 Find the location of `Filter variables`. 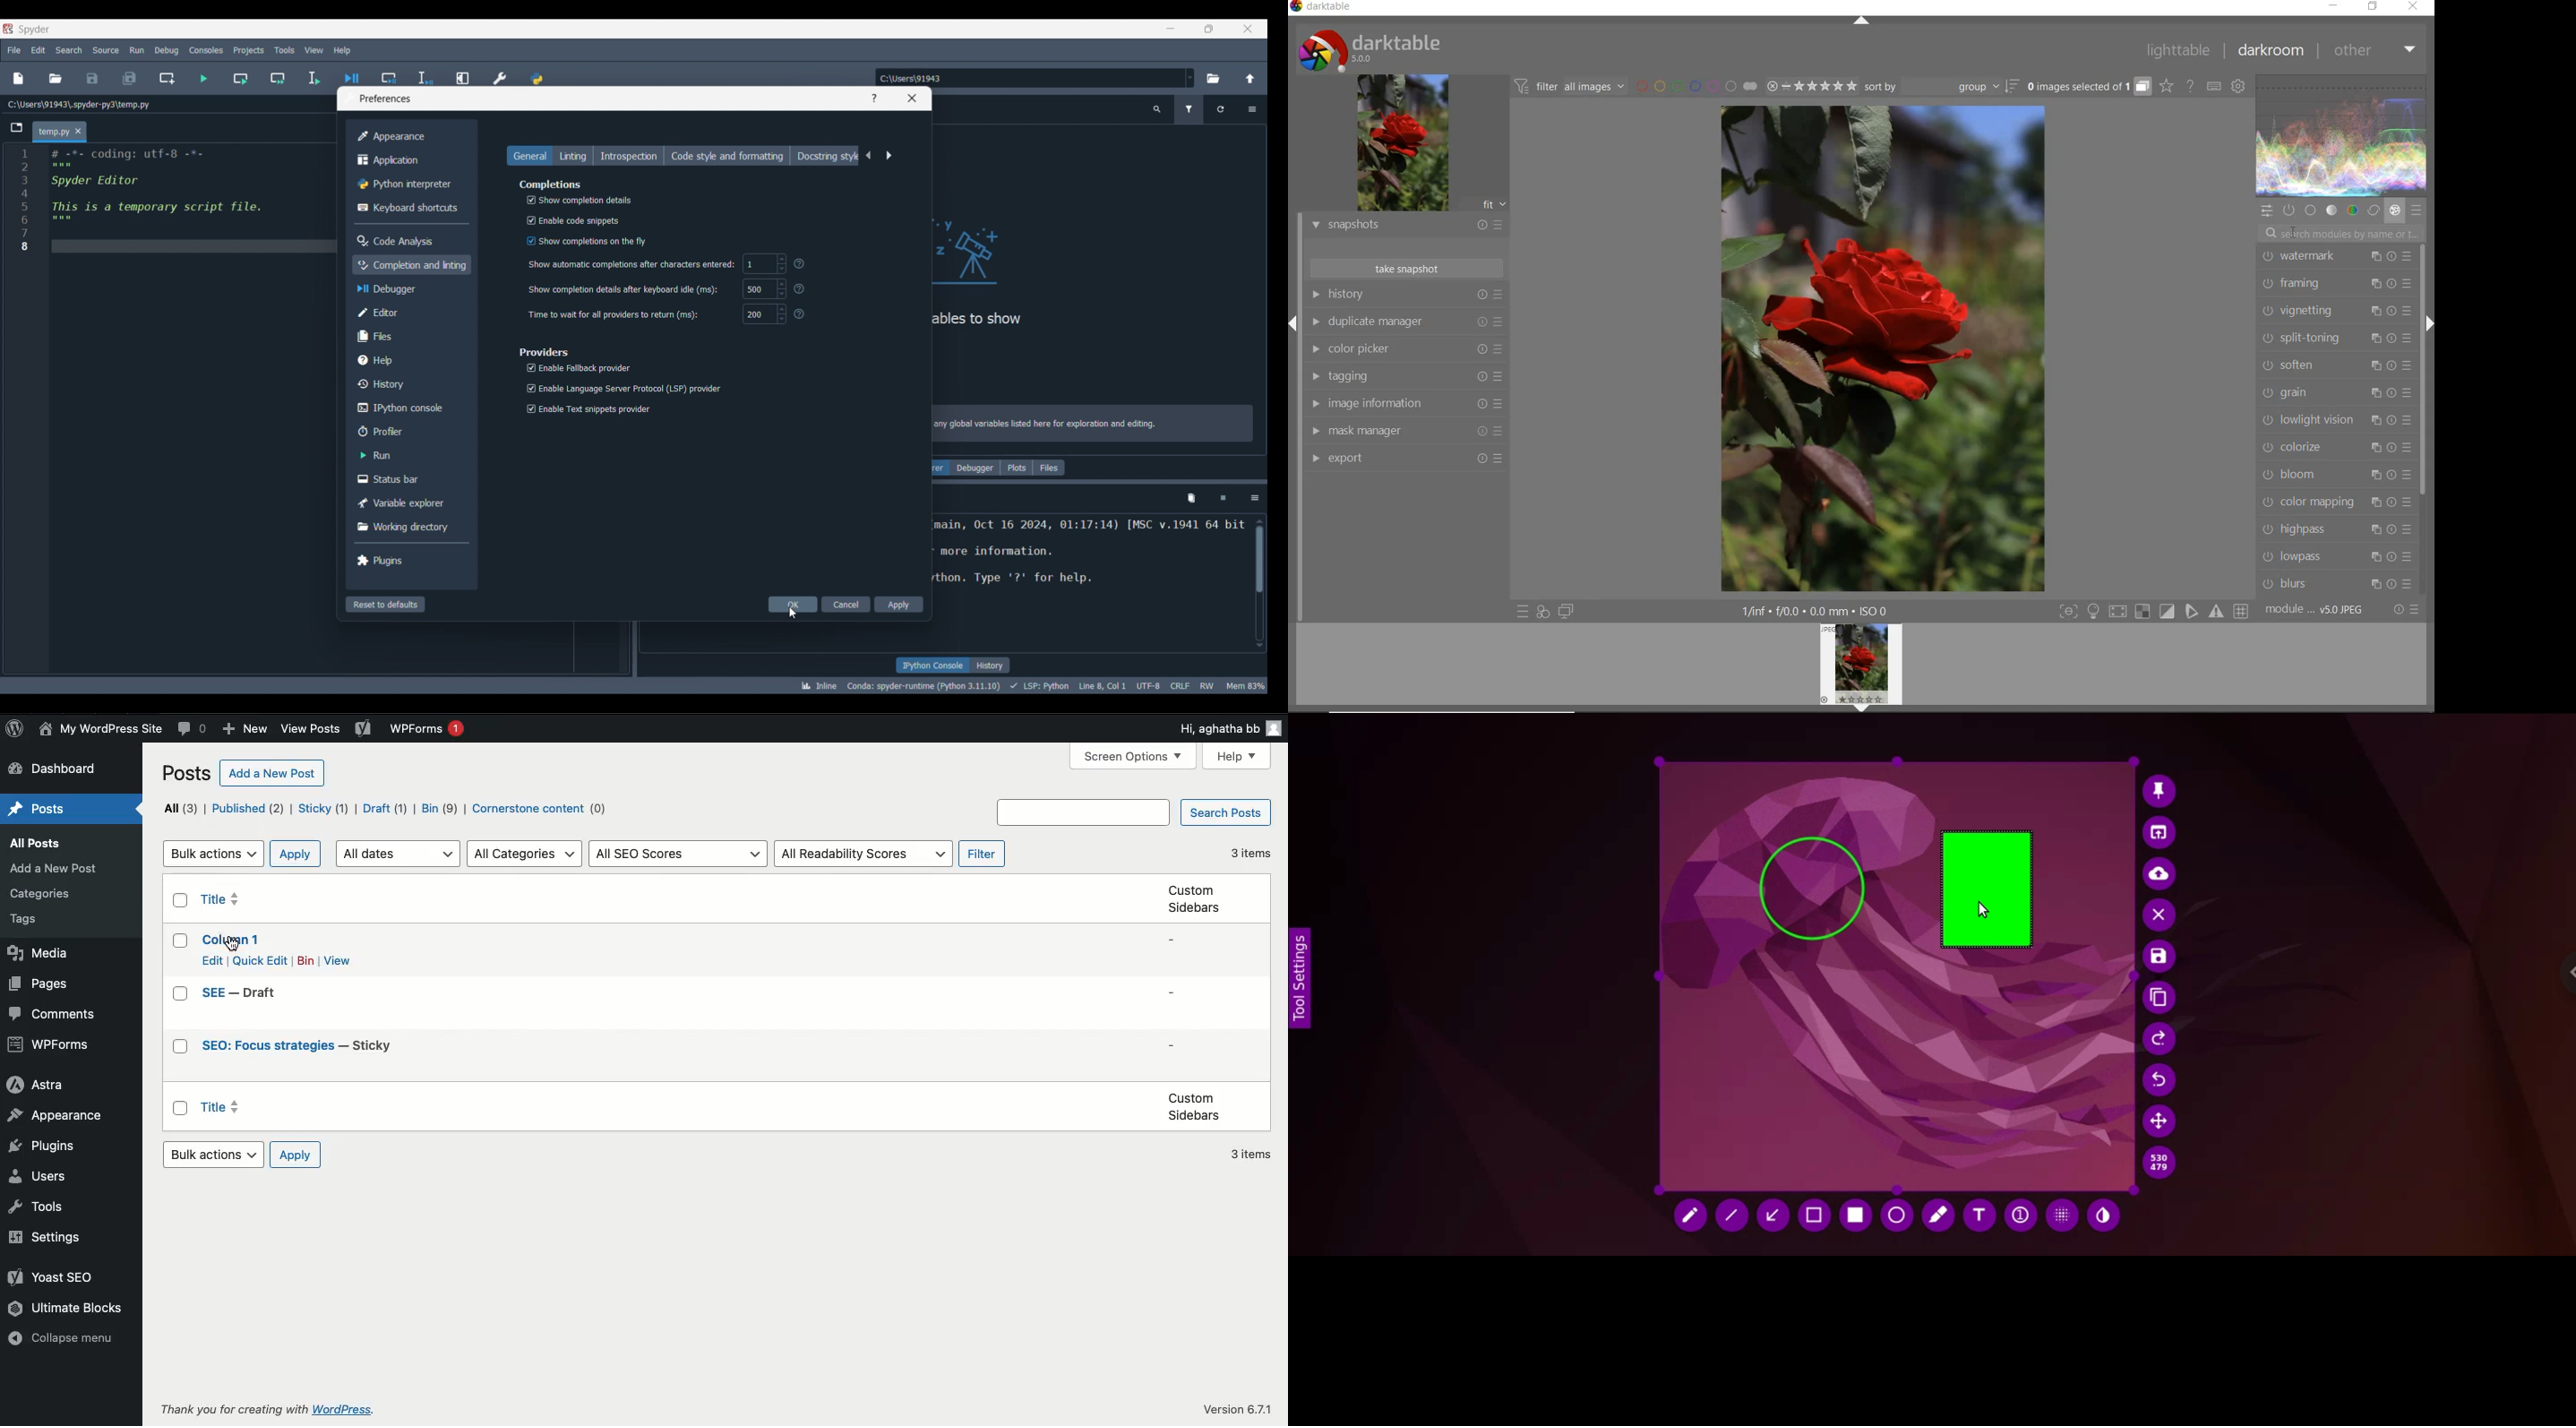

Filter variables is located at coordinates (1190, 110).